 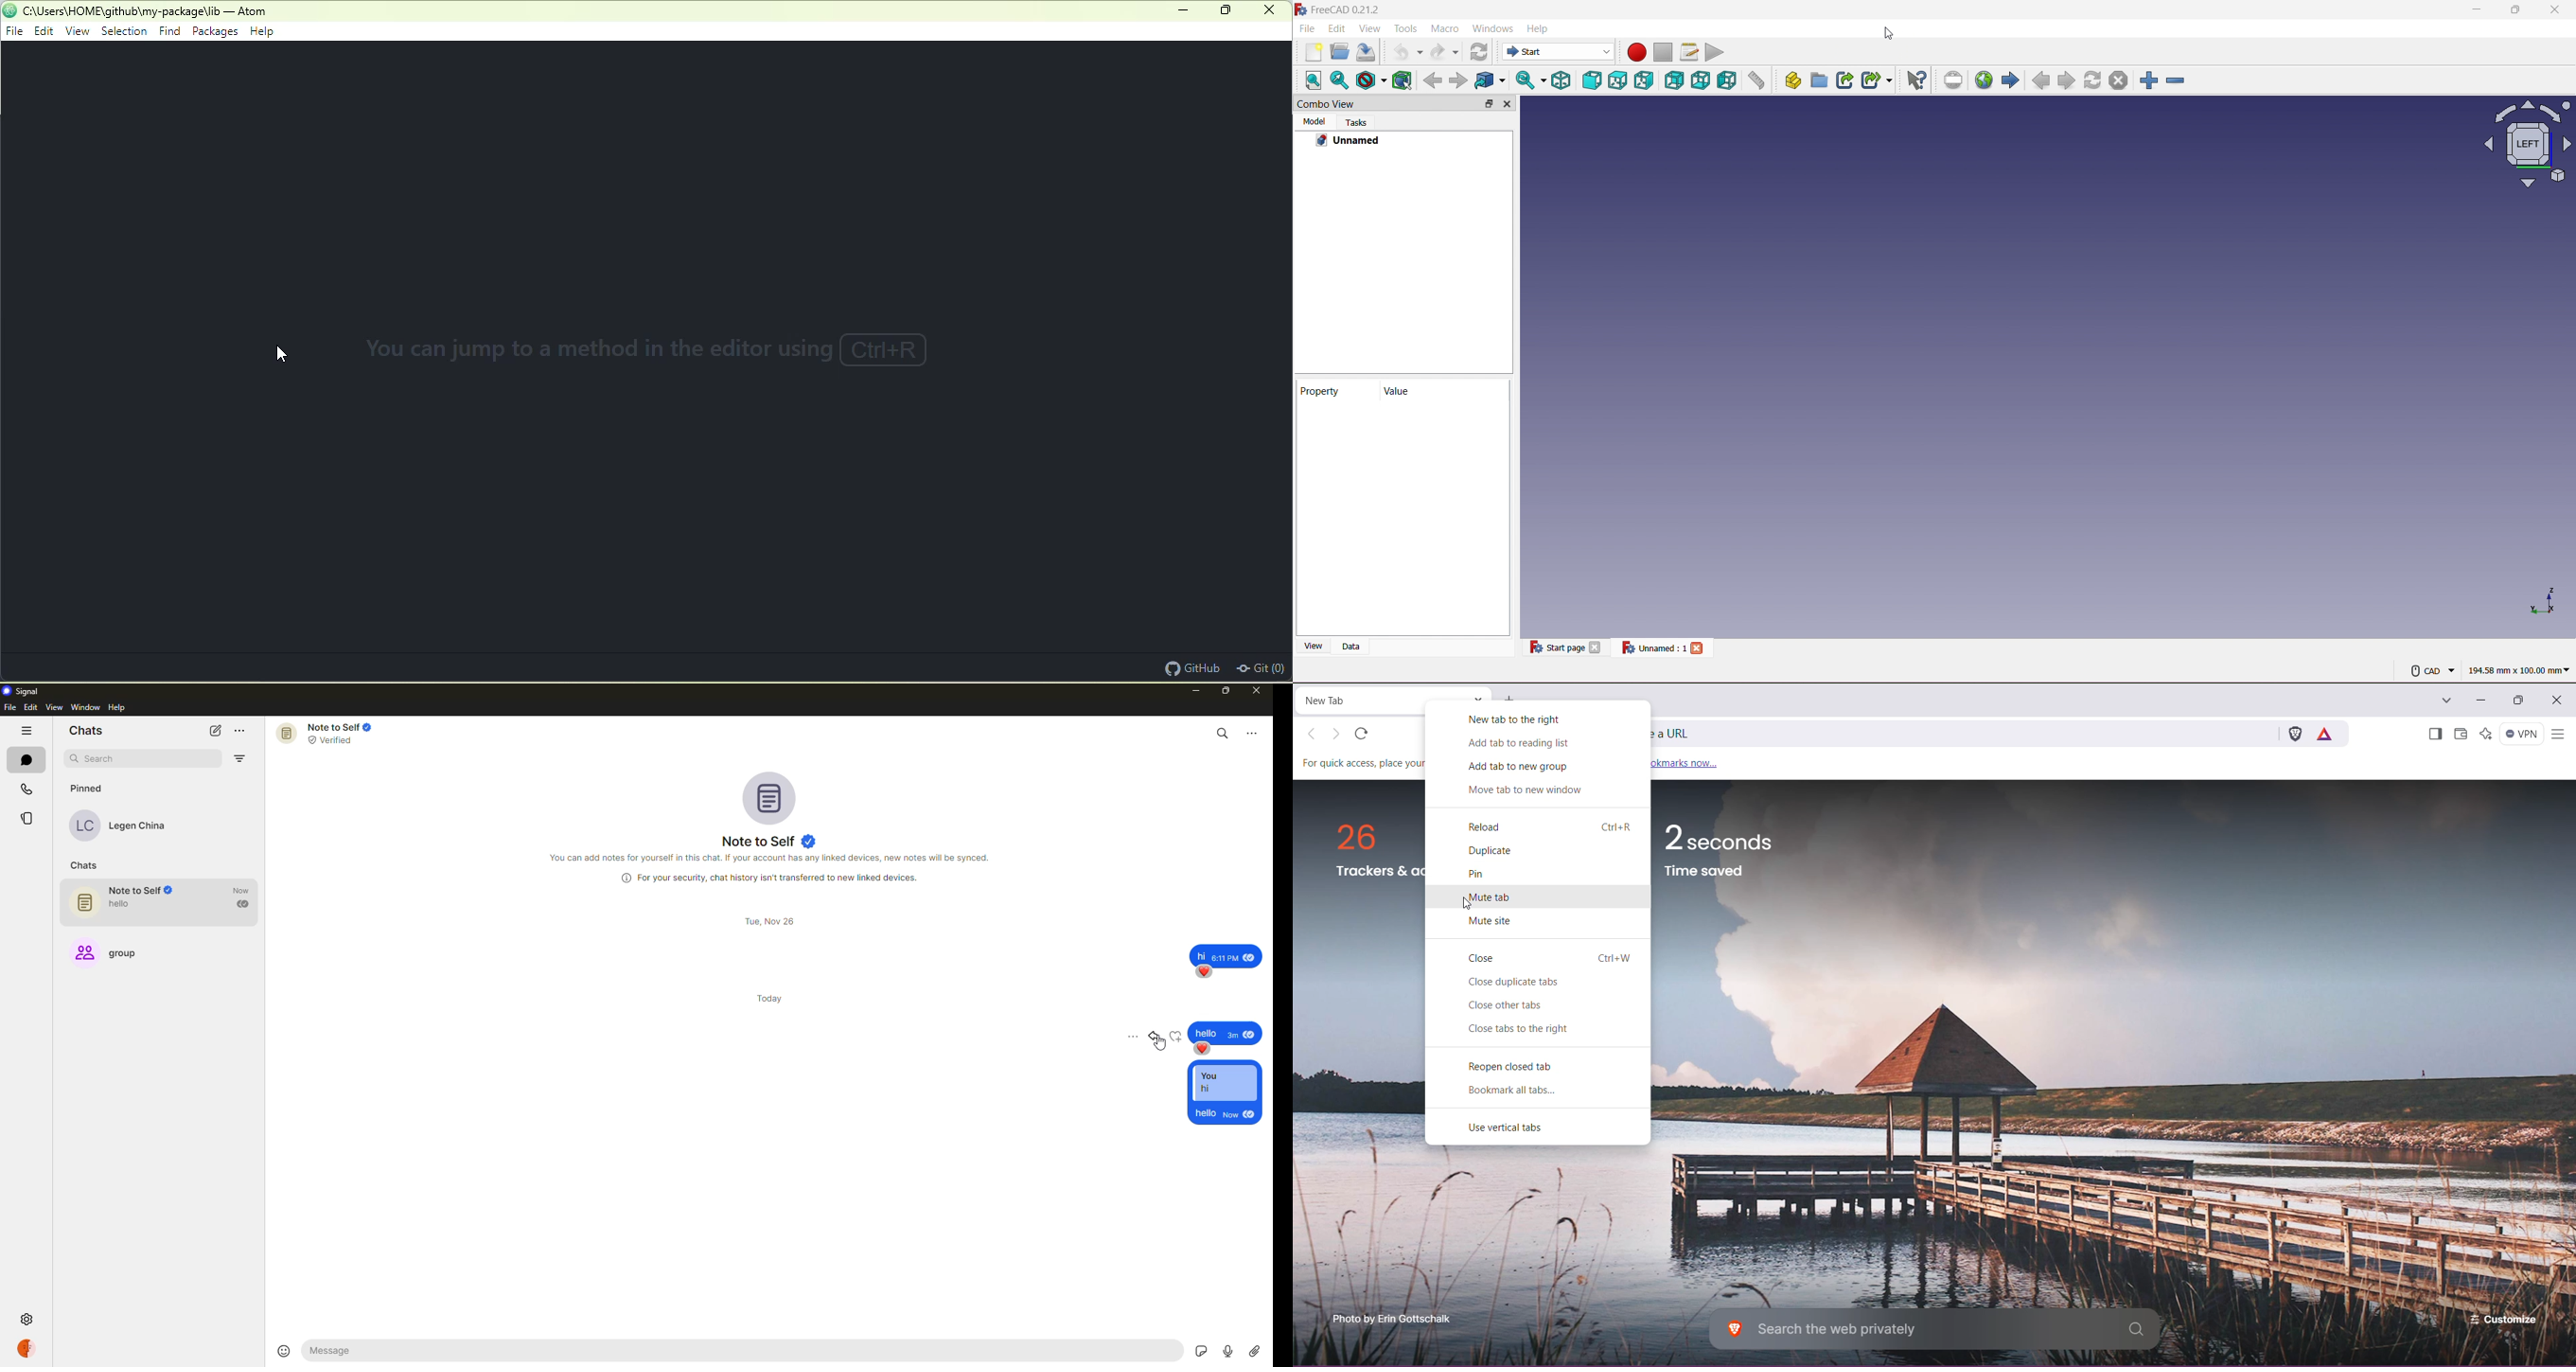 I want to click on info, so click(x=774, y=858).